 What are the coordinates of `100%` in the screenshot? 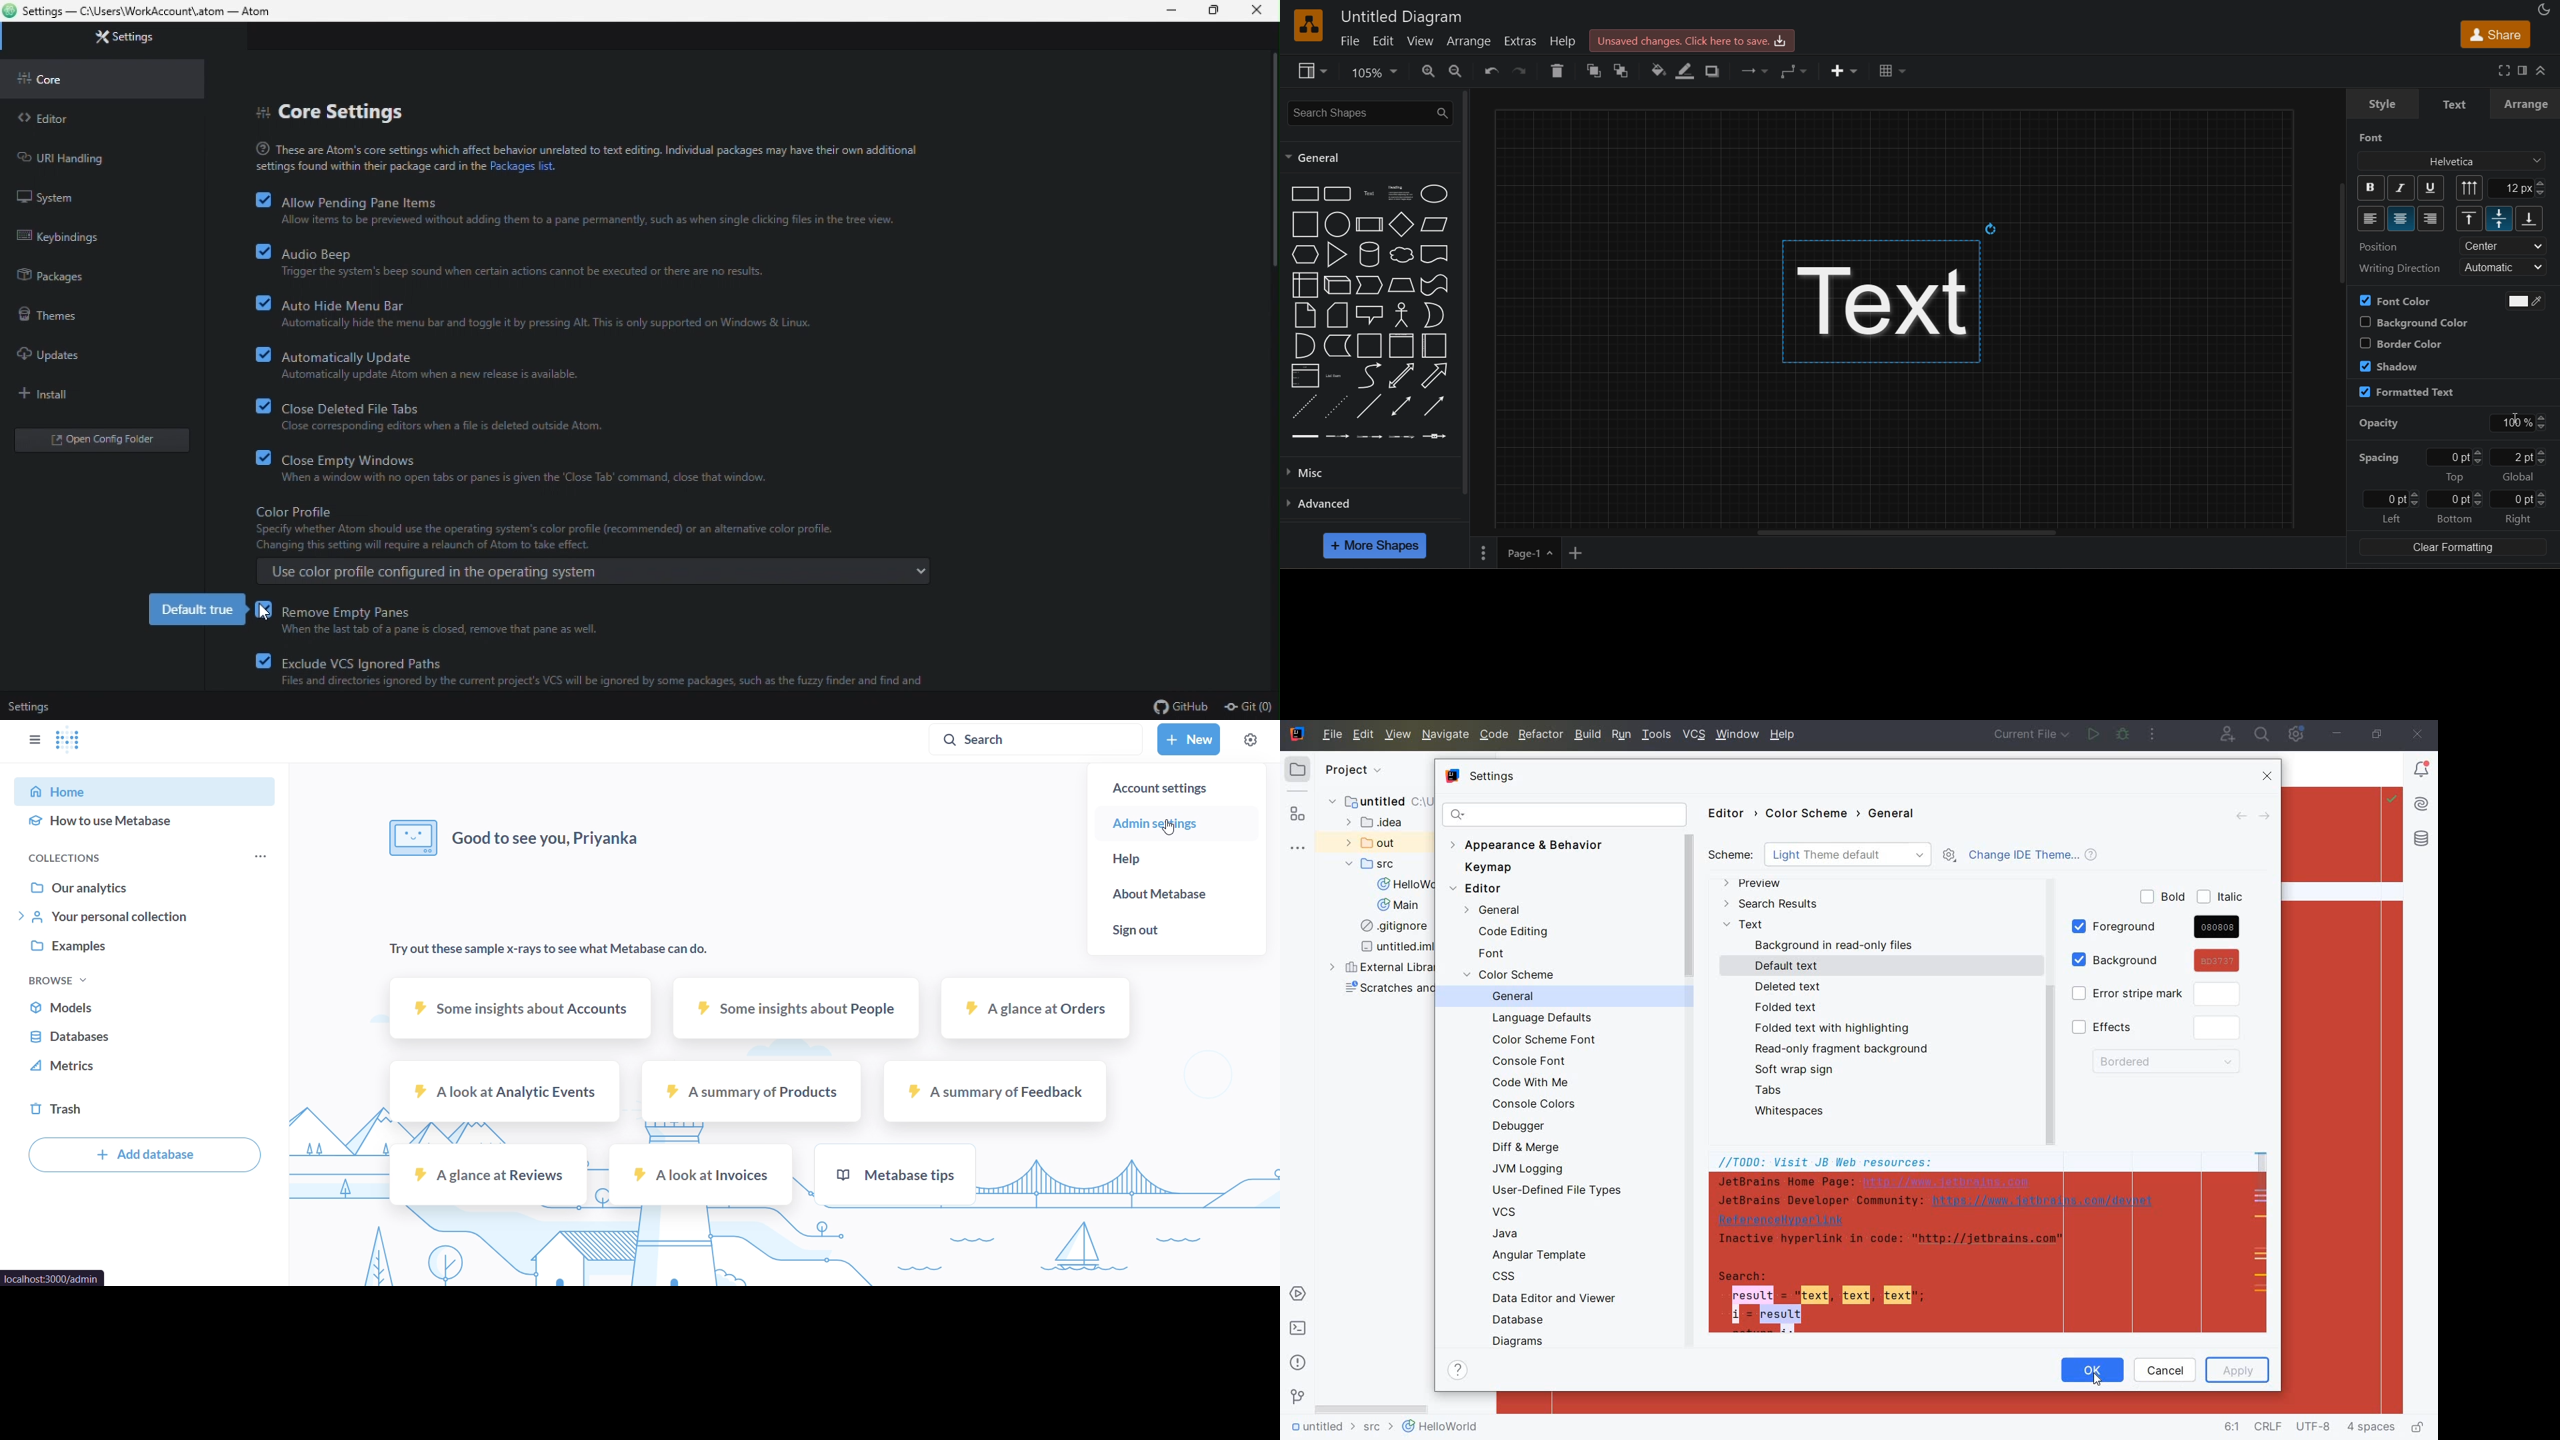 It's located at (2520, 423).